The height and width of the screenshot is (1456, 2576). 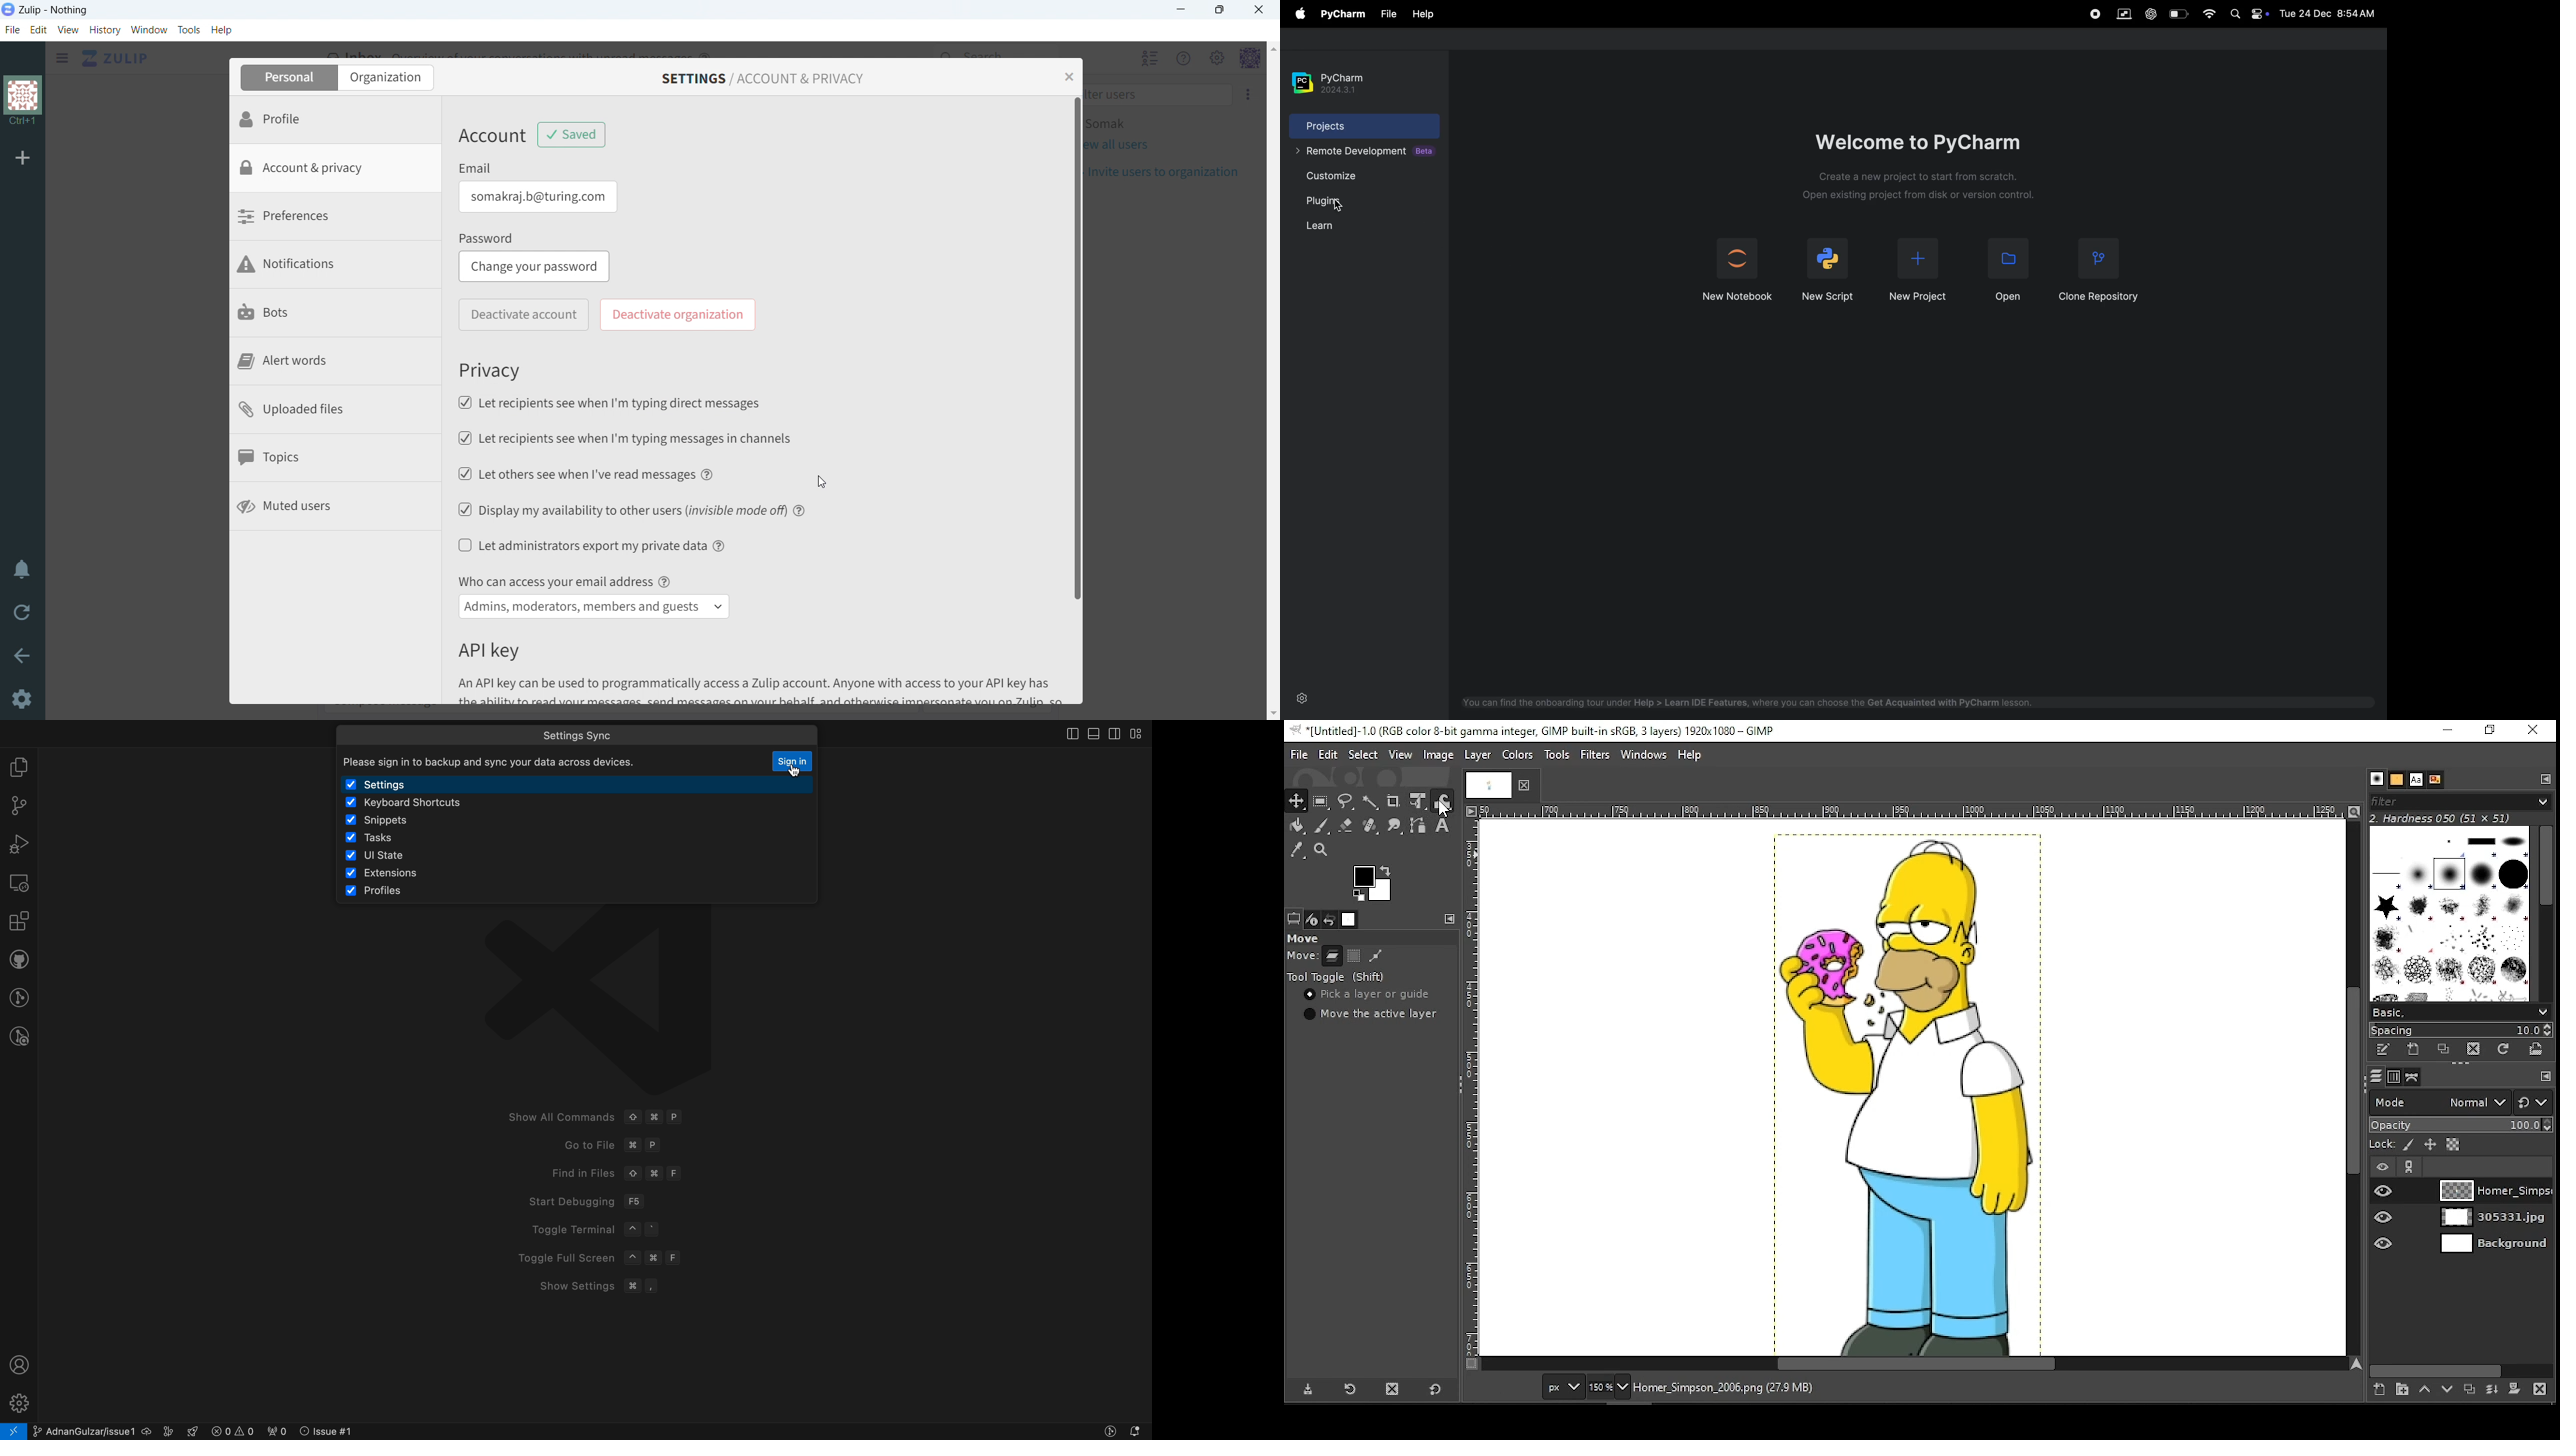 What do you see at coordinates (1137, 1431) in the screenshot?
I see `notofications` at bounding box center [1137, 1431].